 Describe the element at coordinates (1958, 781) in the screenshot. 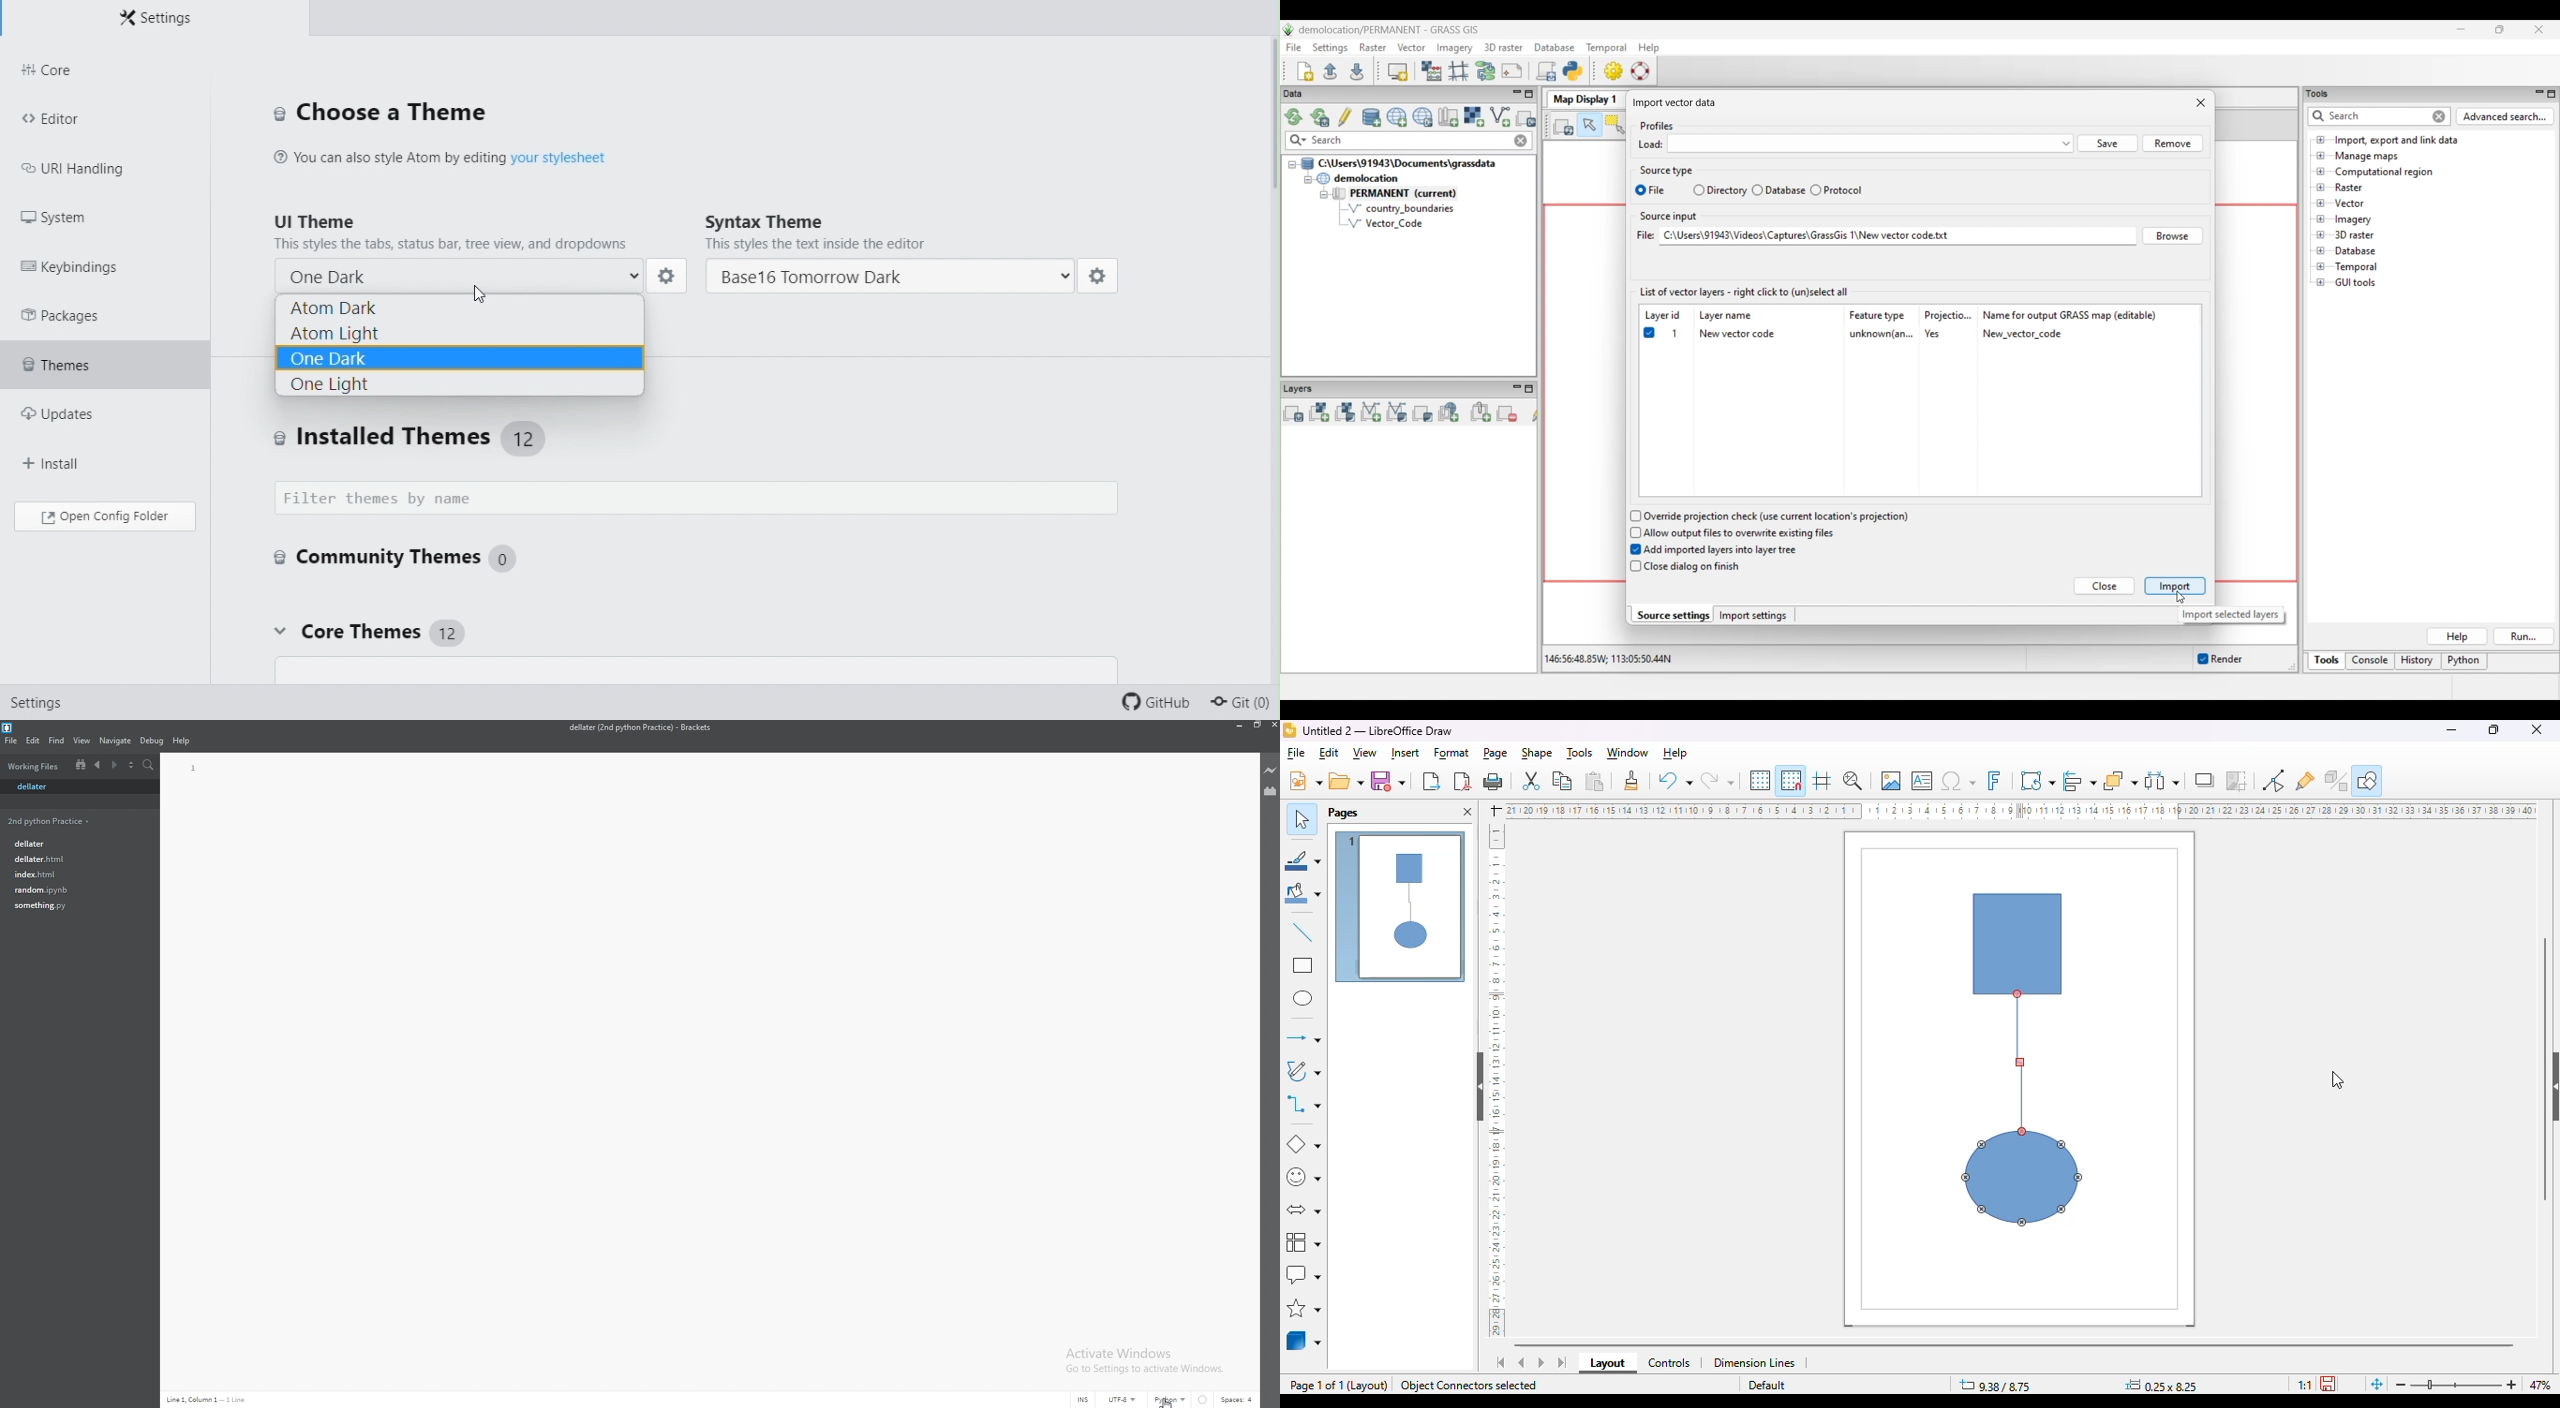

I see `insert special characters` at that location.